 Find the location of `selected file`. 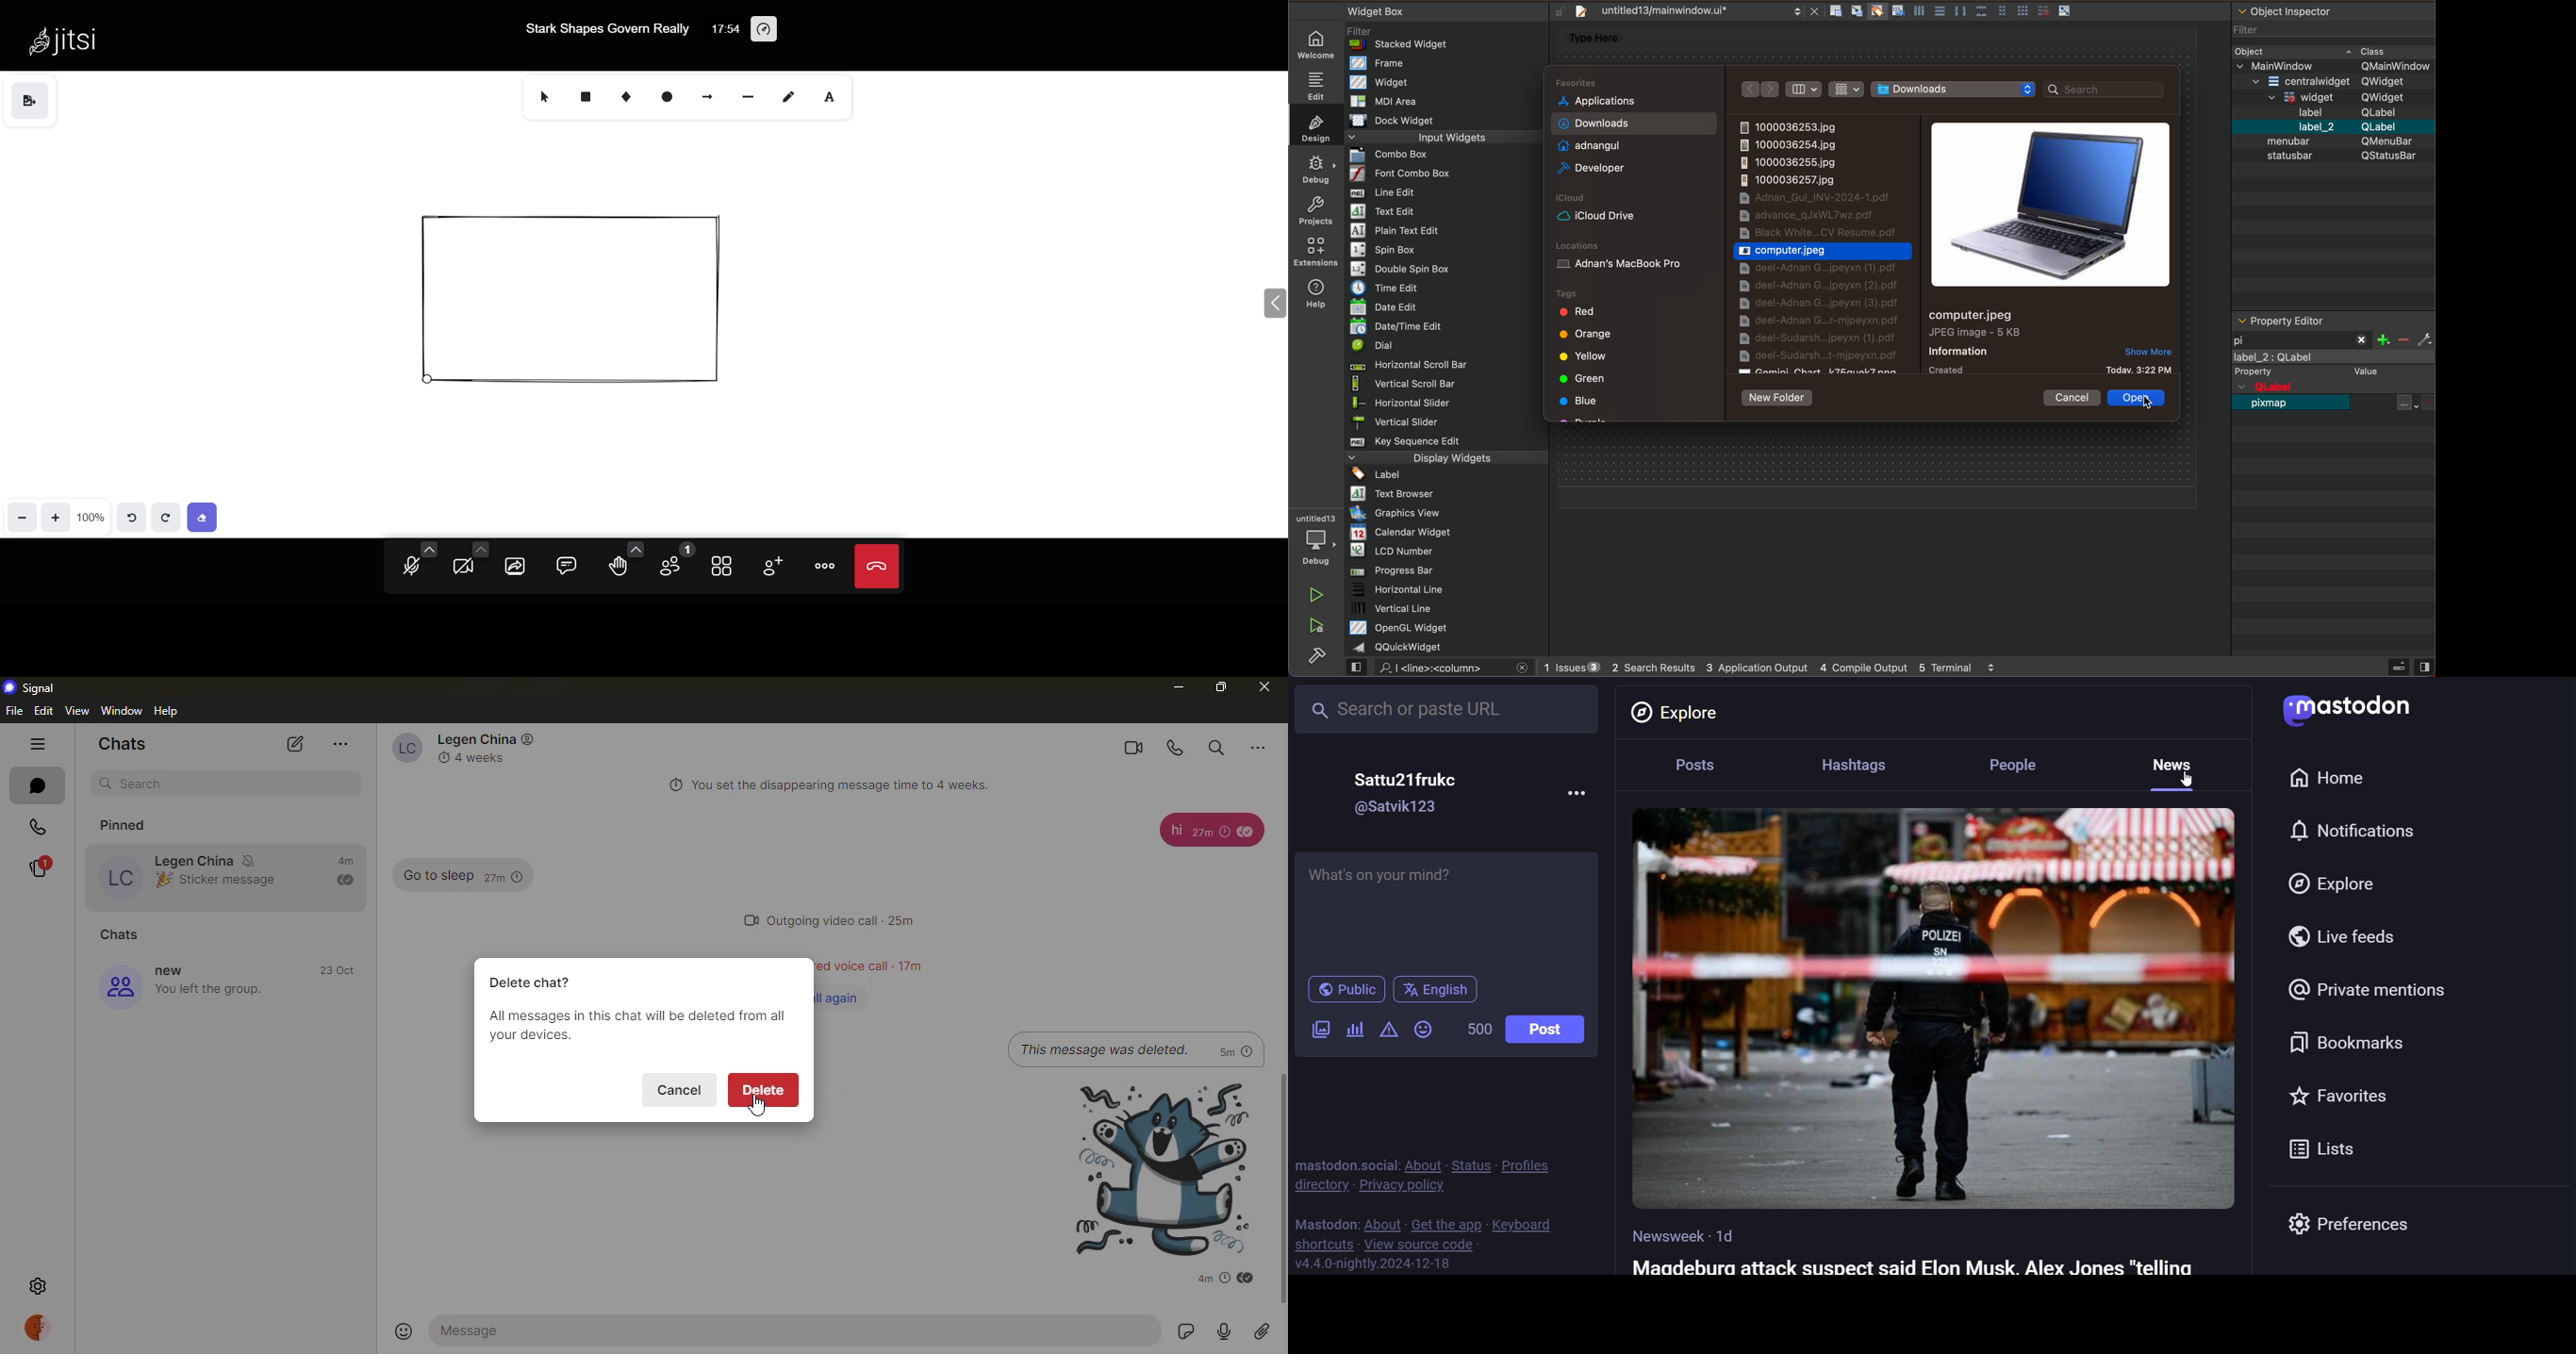

selected file is located at coordinates (1826, 251).